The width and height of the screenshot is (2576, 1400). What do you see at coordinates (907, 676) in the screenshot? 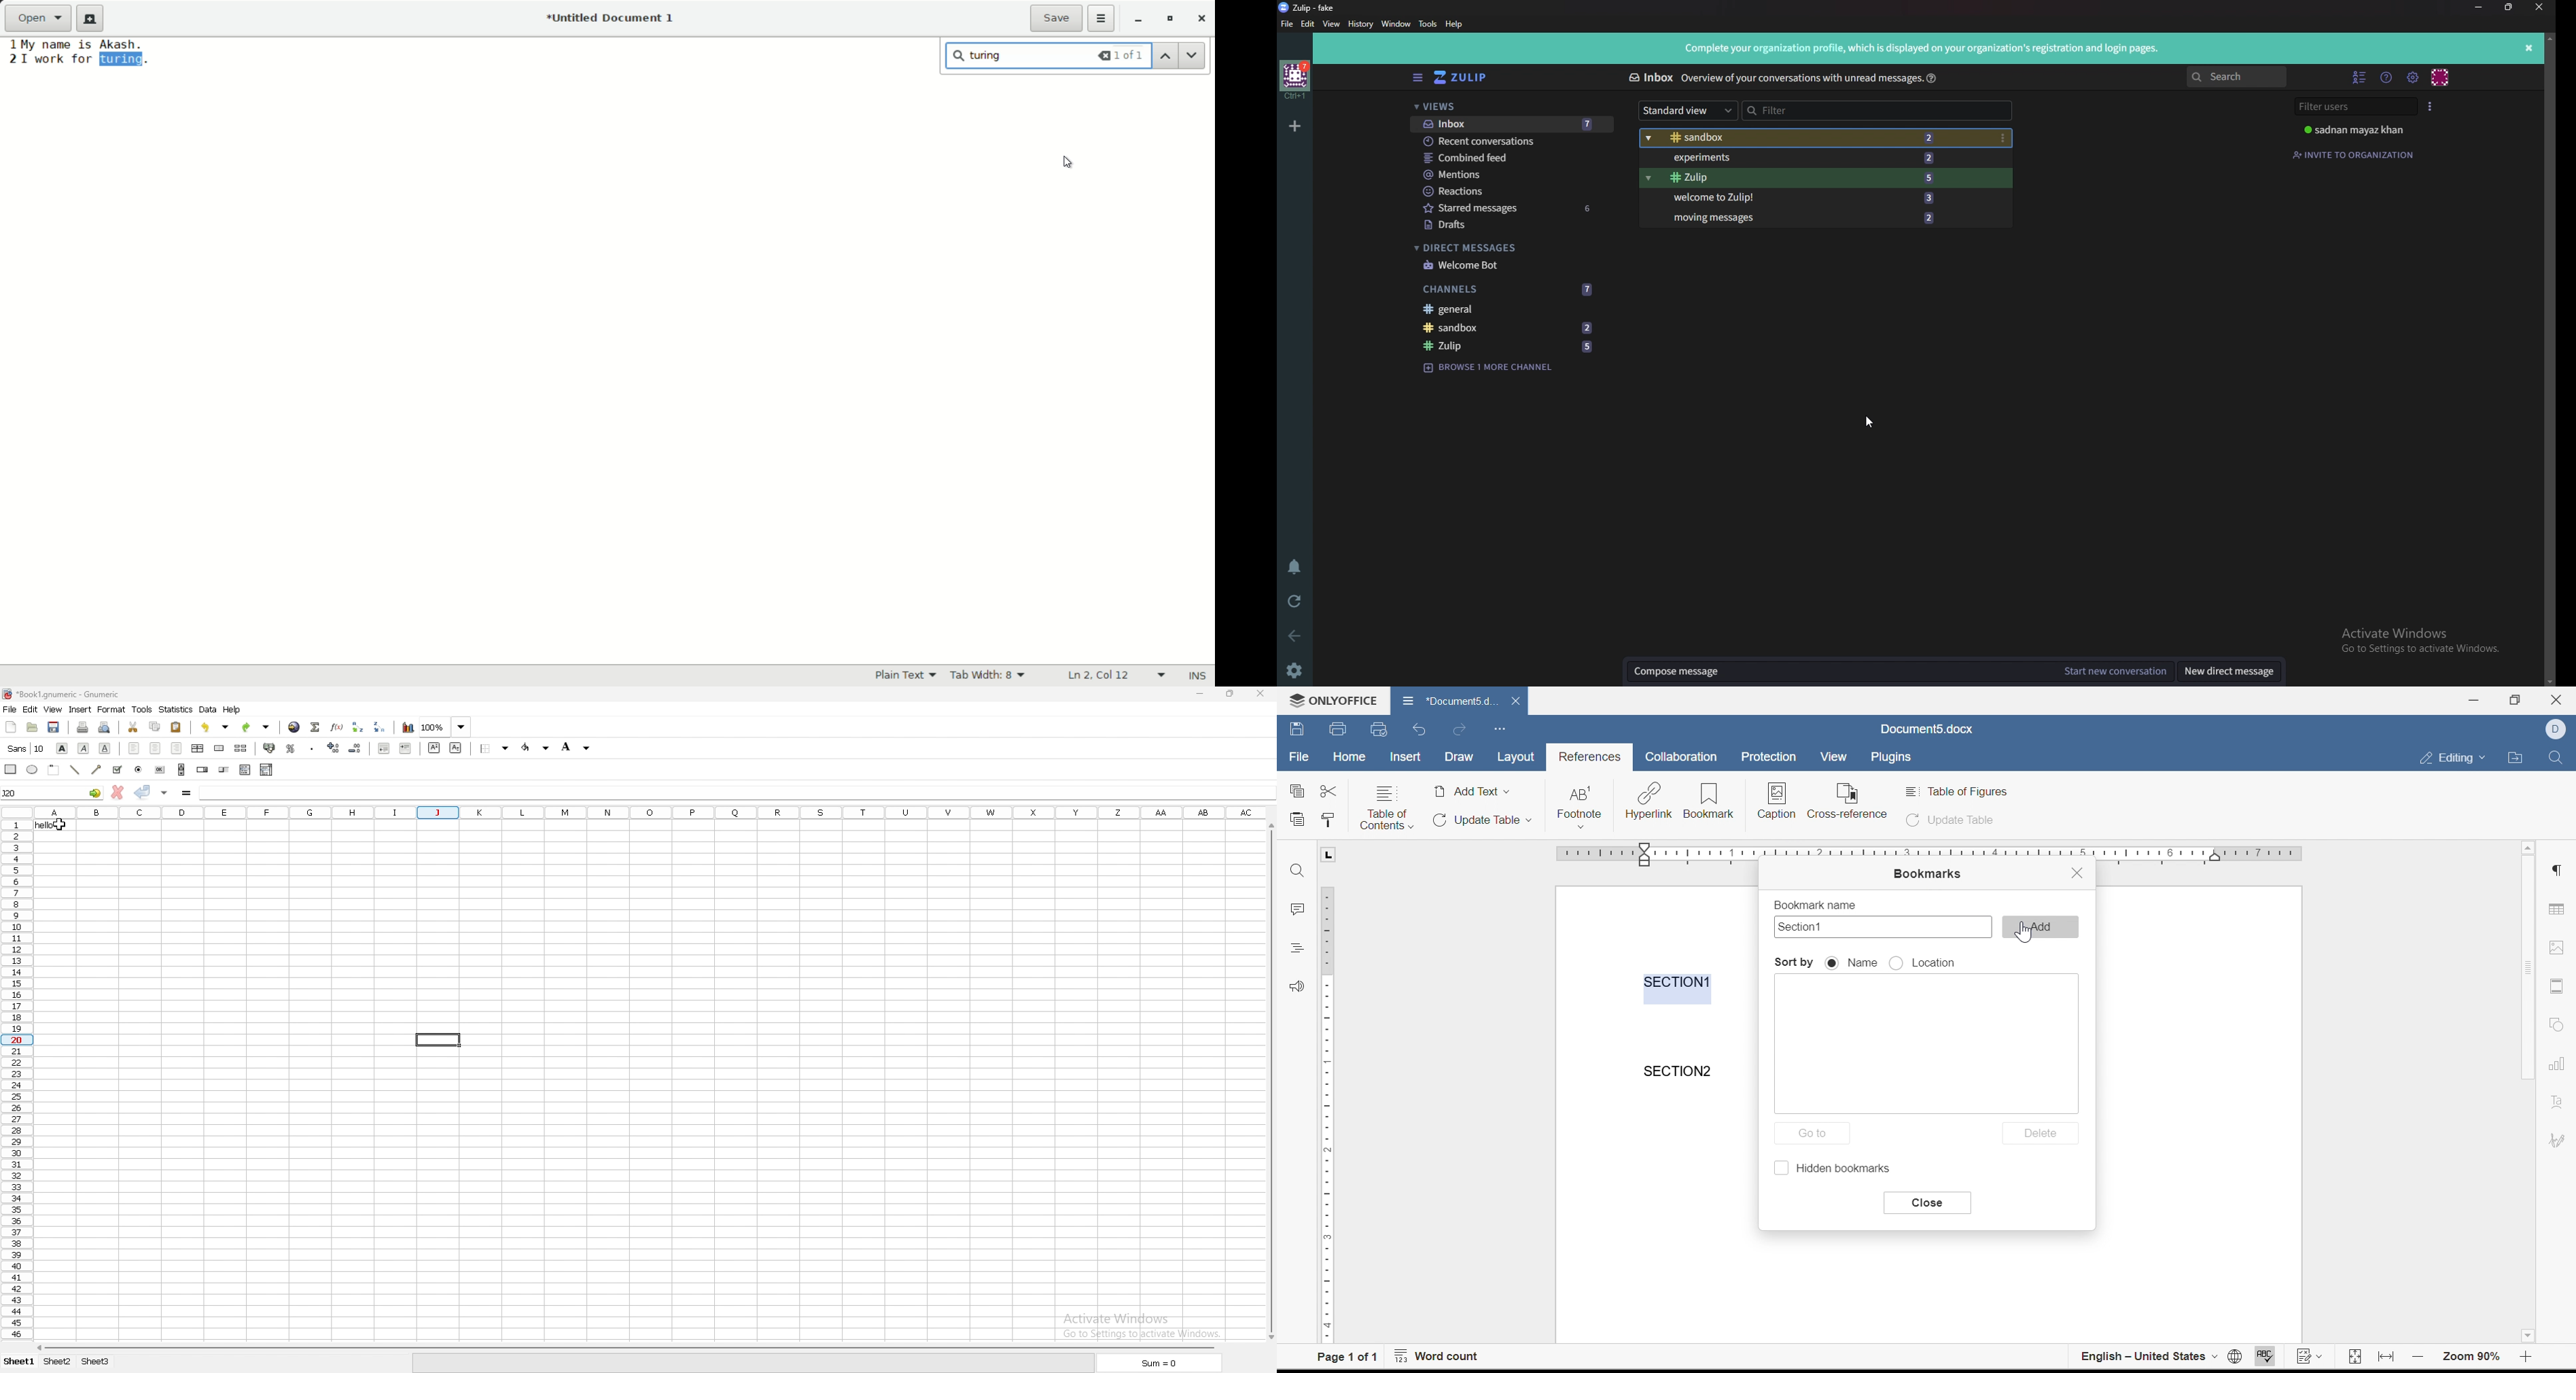
I see `plain text` at bounding box center [907, 676].